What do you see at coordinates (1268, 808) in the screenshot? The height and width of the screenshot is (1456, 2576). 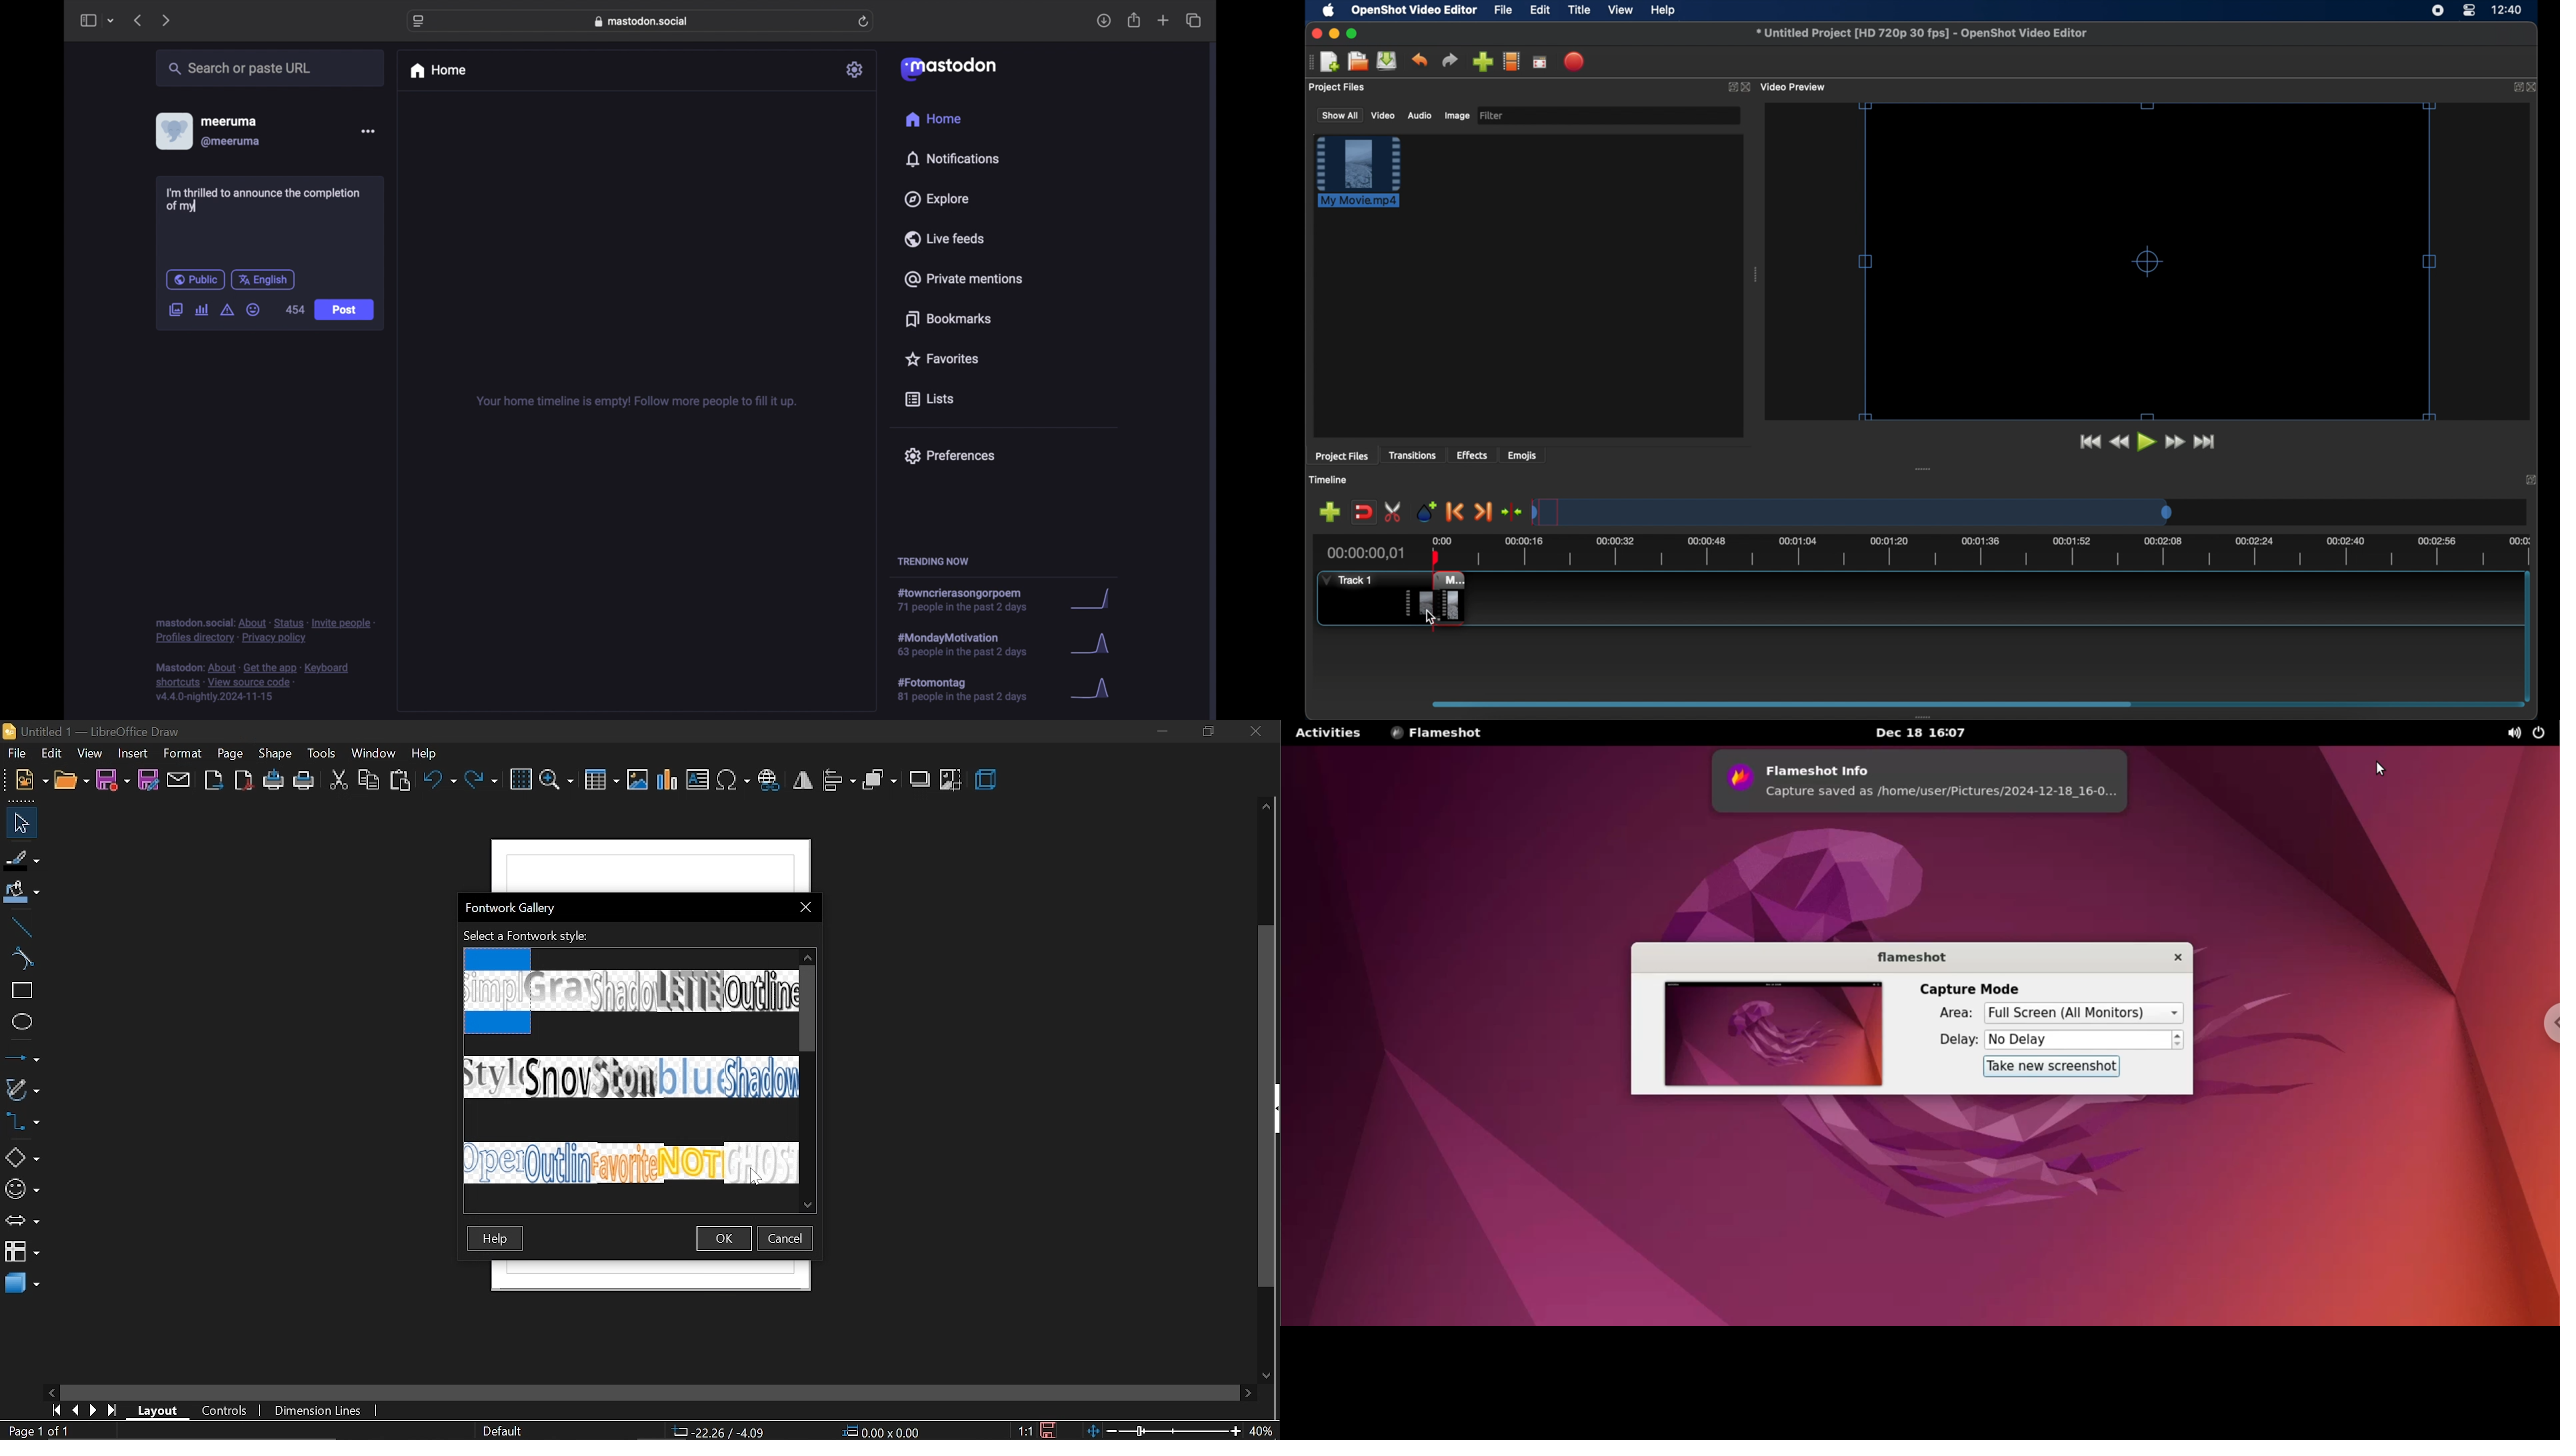 I see `move up` at bounding box center [1268, 808].